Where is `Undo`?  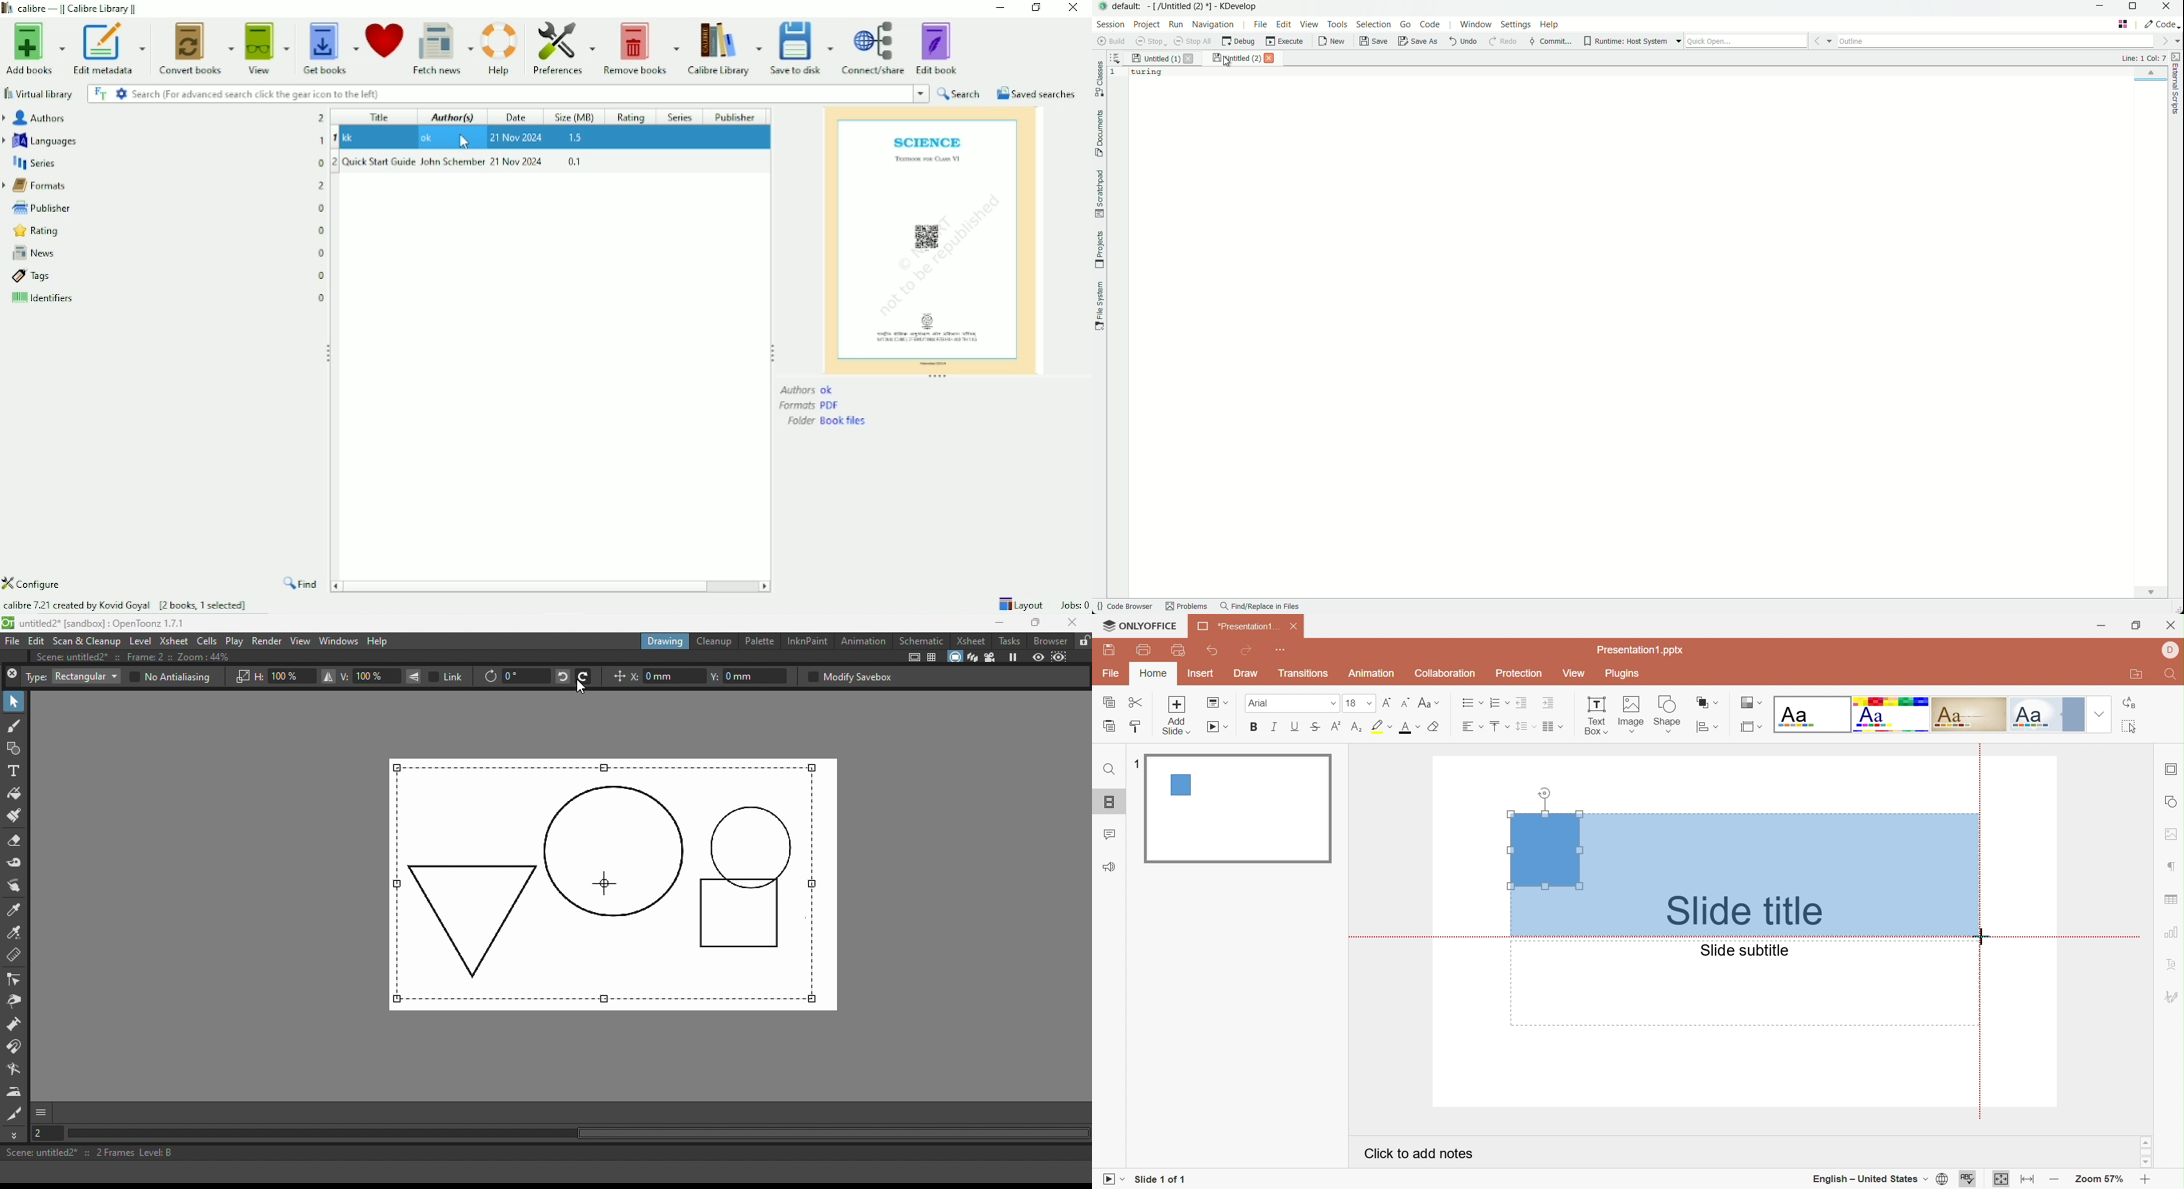
Undo is located at coordinates (1214, 651).